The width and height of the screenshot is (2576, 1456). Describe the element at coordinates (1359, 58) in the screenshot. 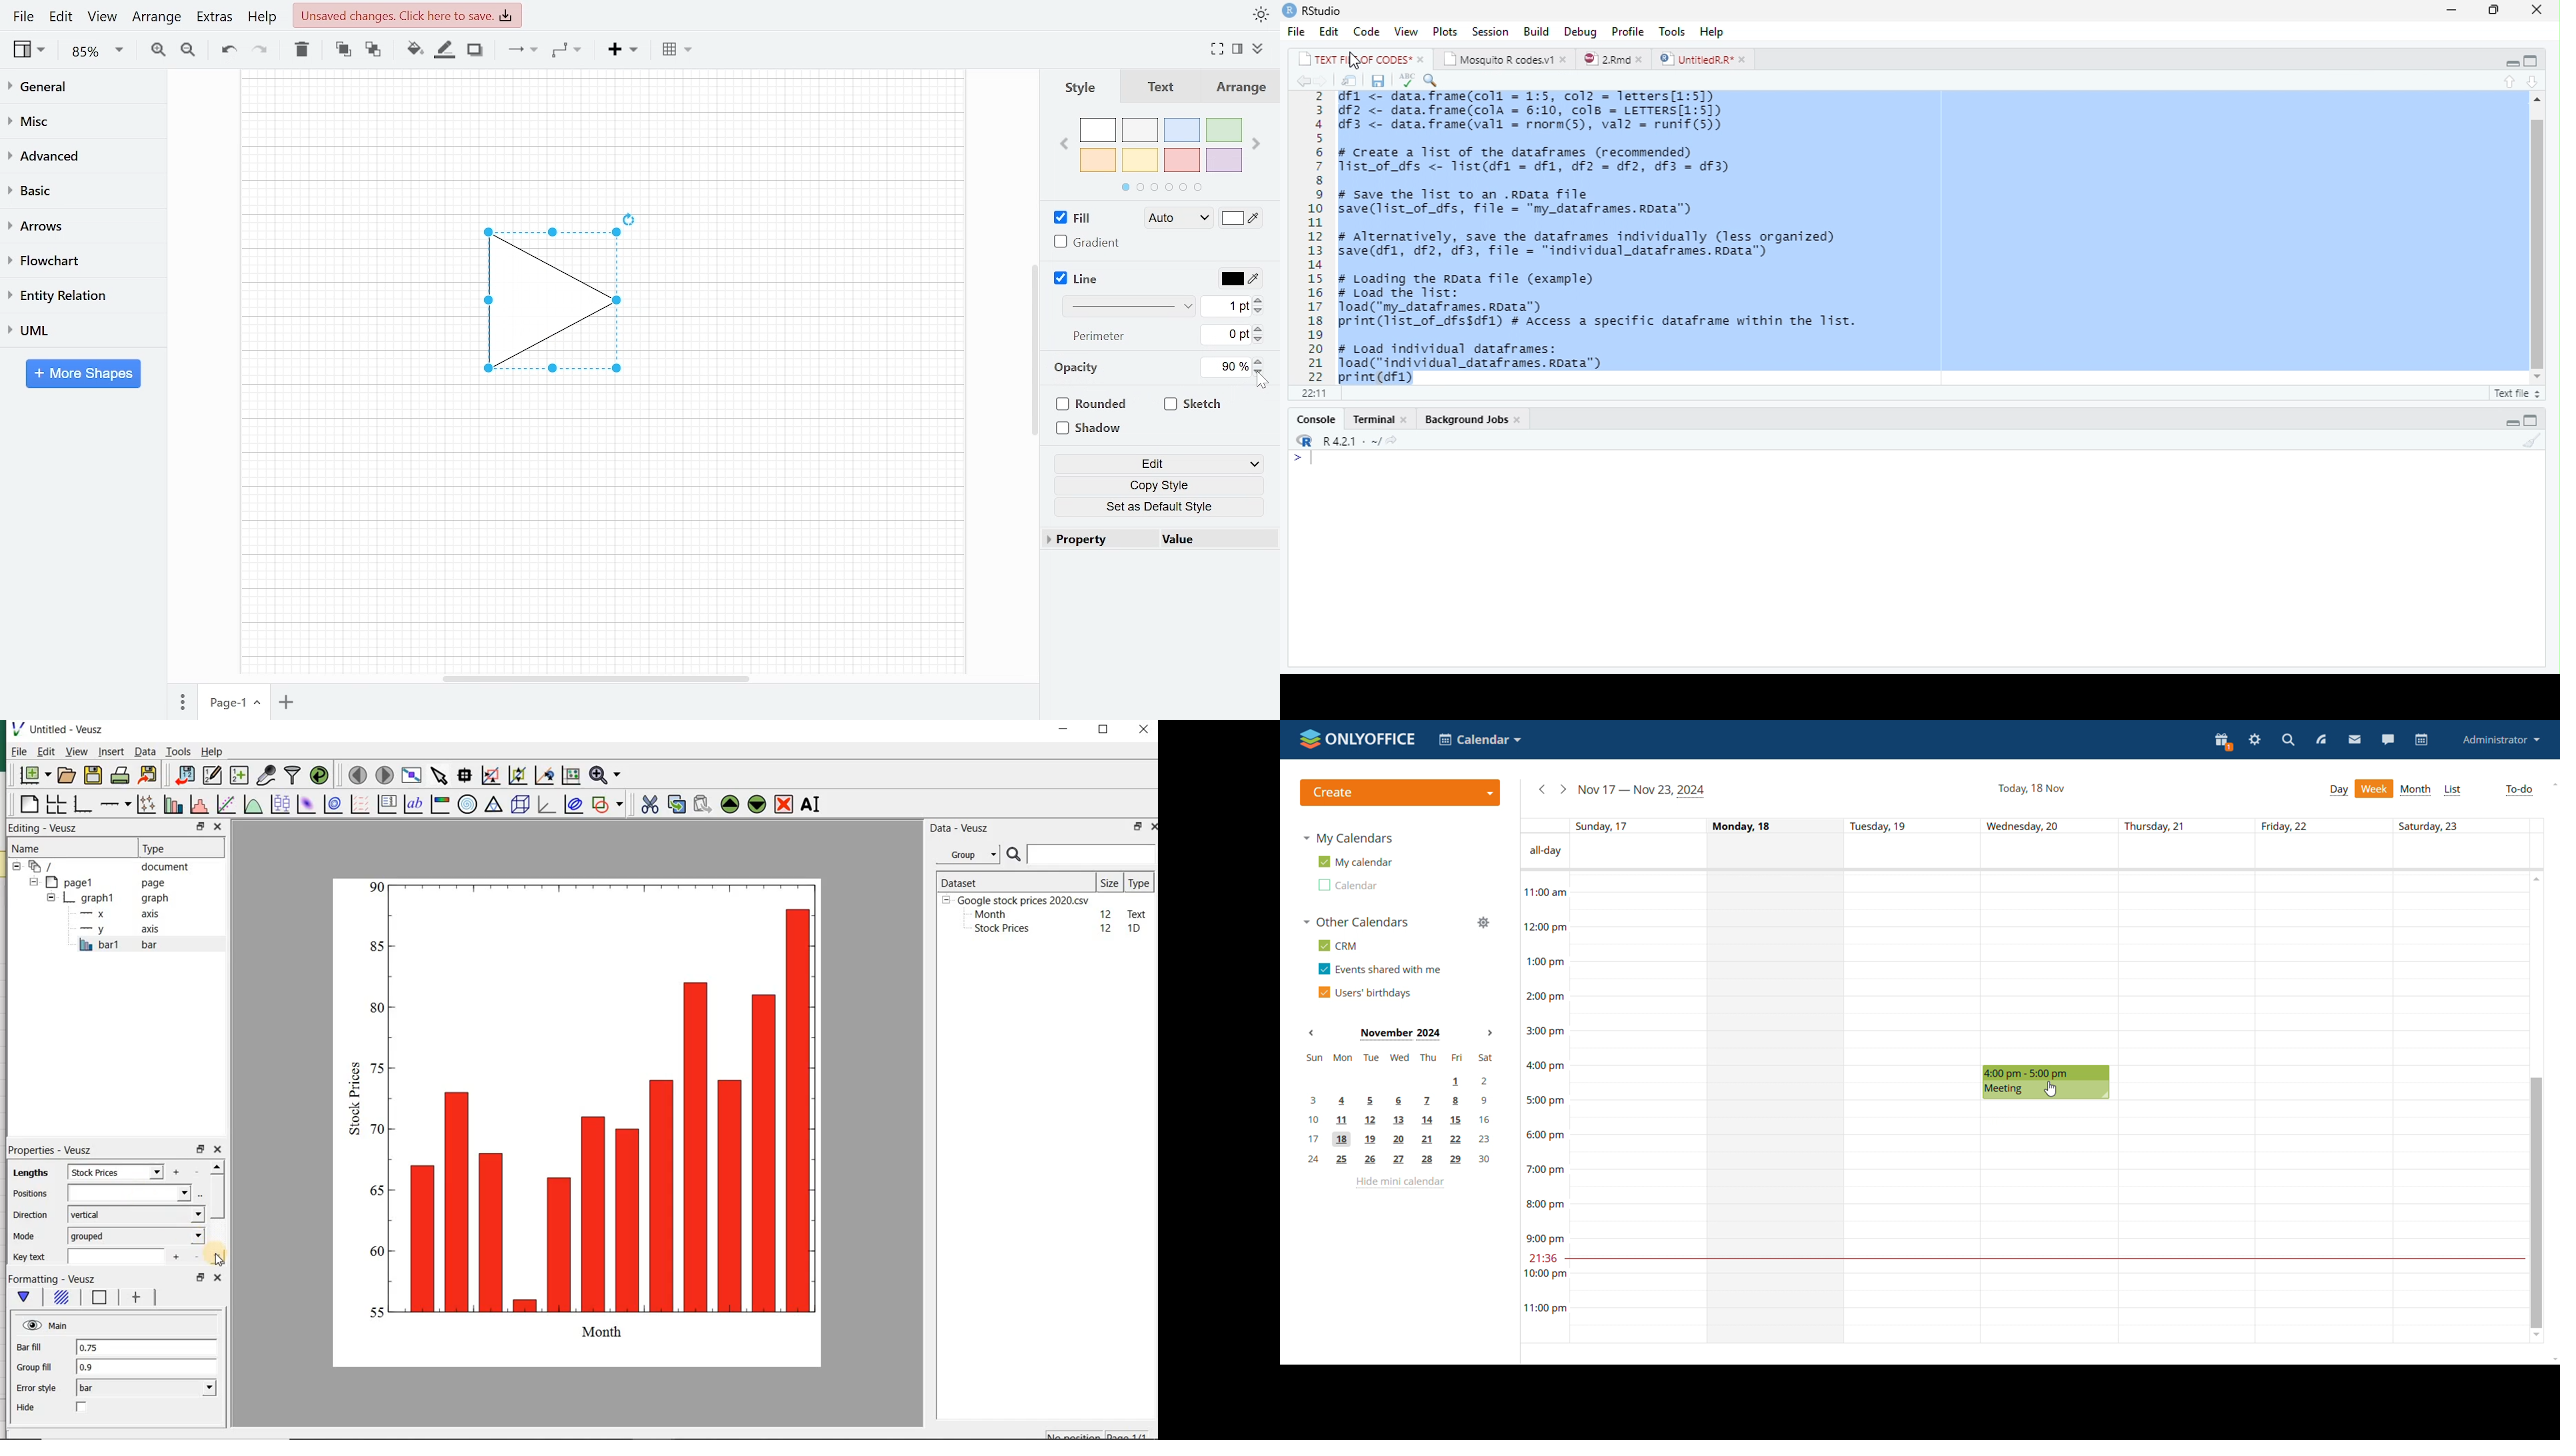

I see `TEXT FILE OF CODES*` at that location.